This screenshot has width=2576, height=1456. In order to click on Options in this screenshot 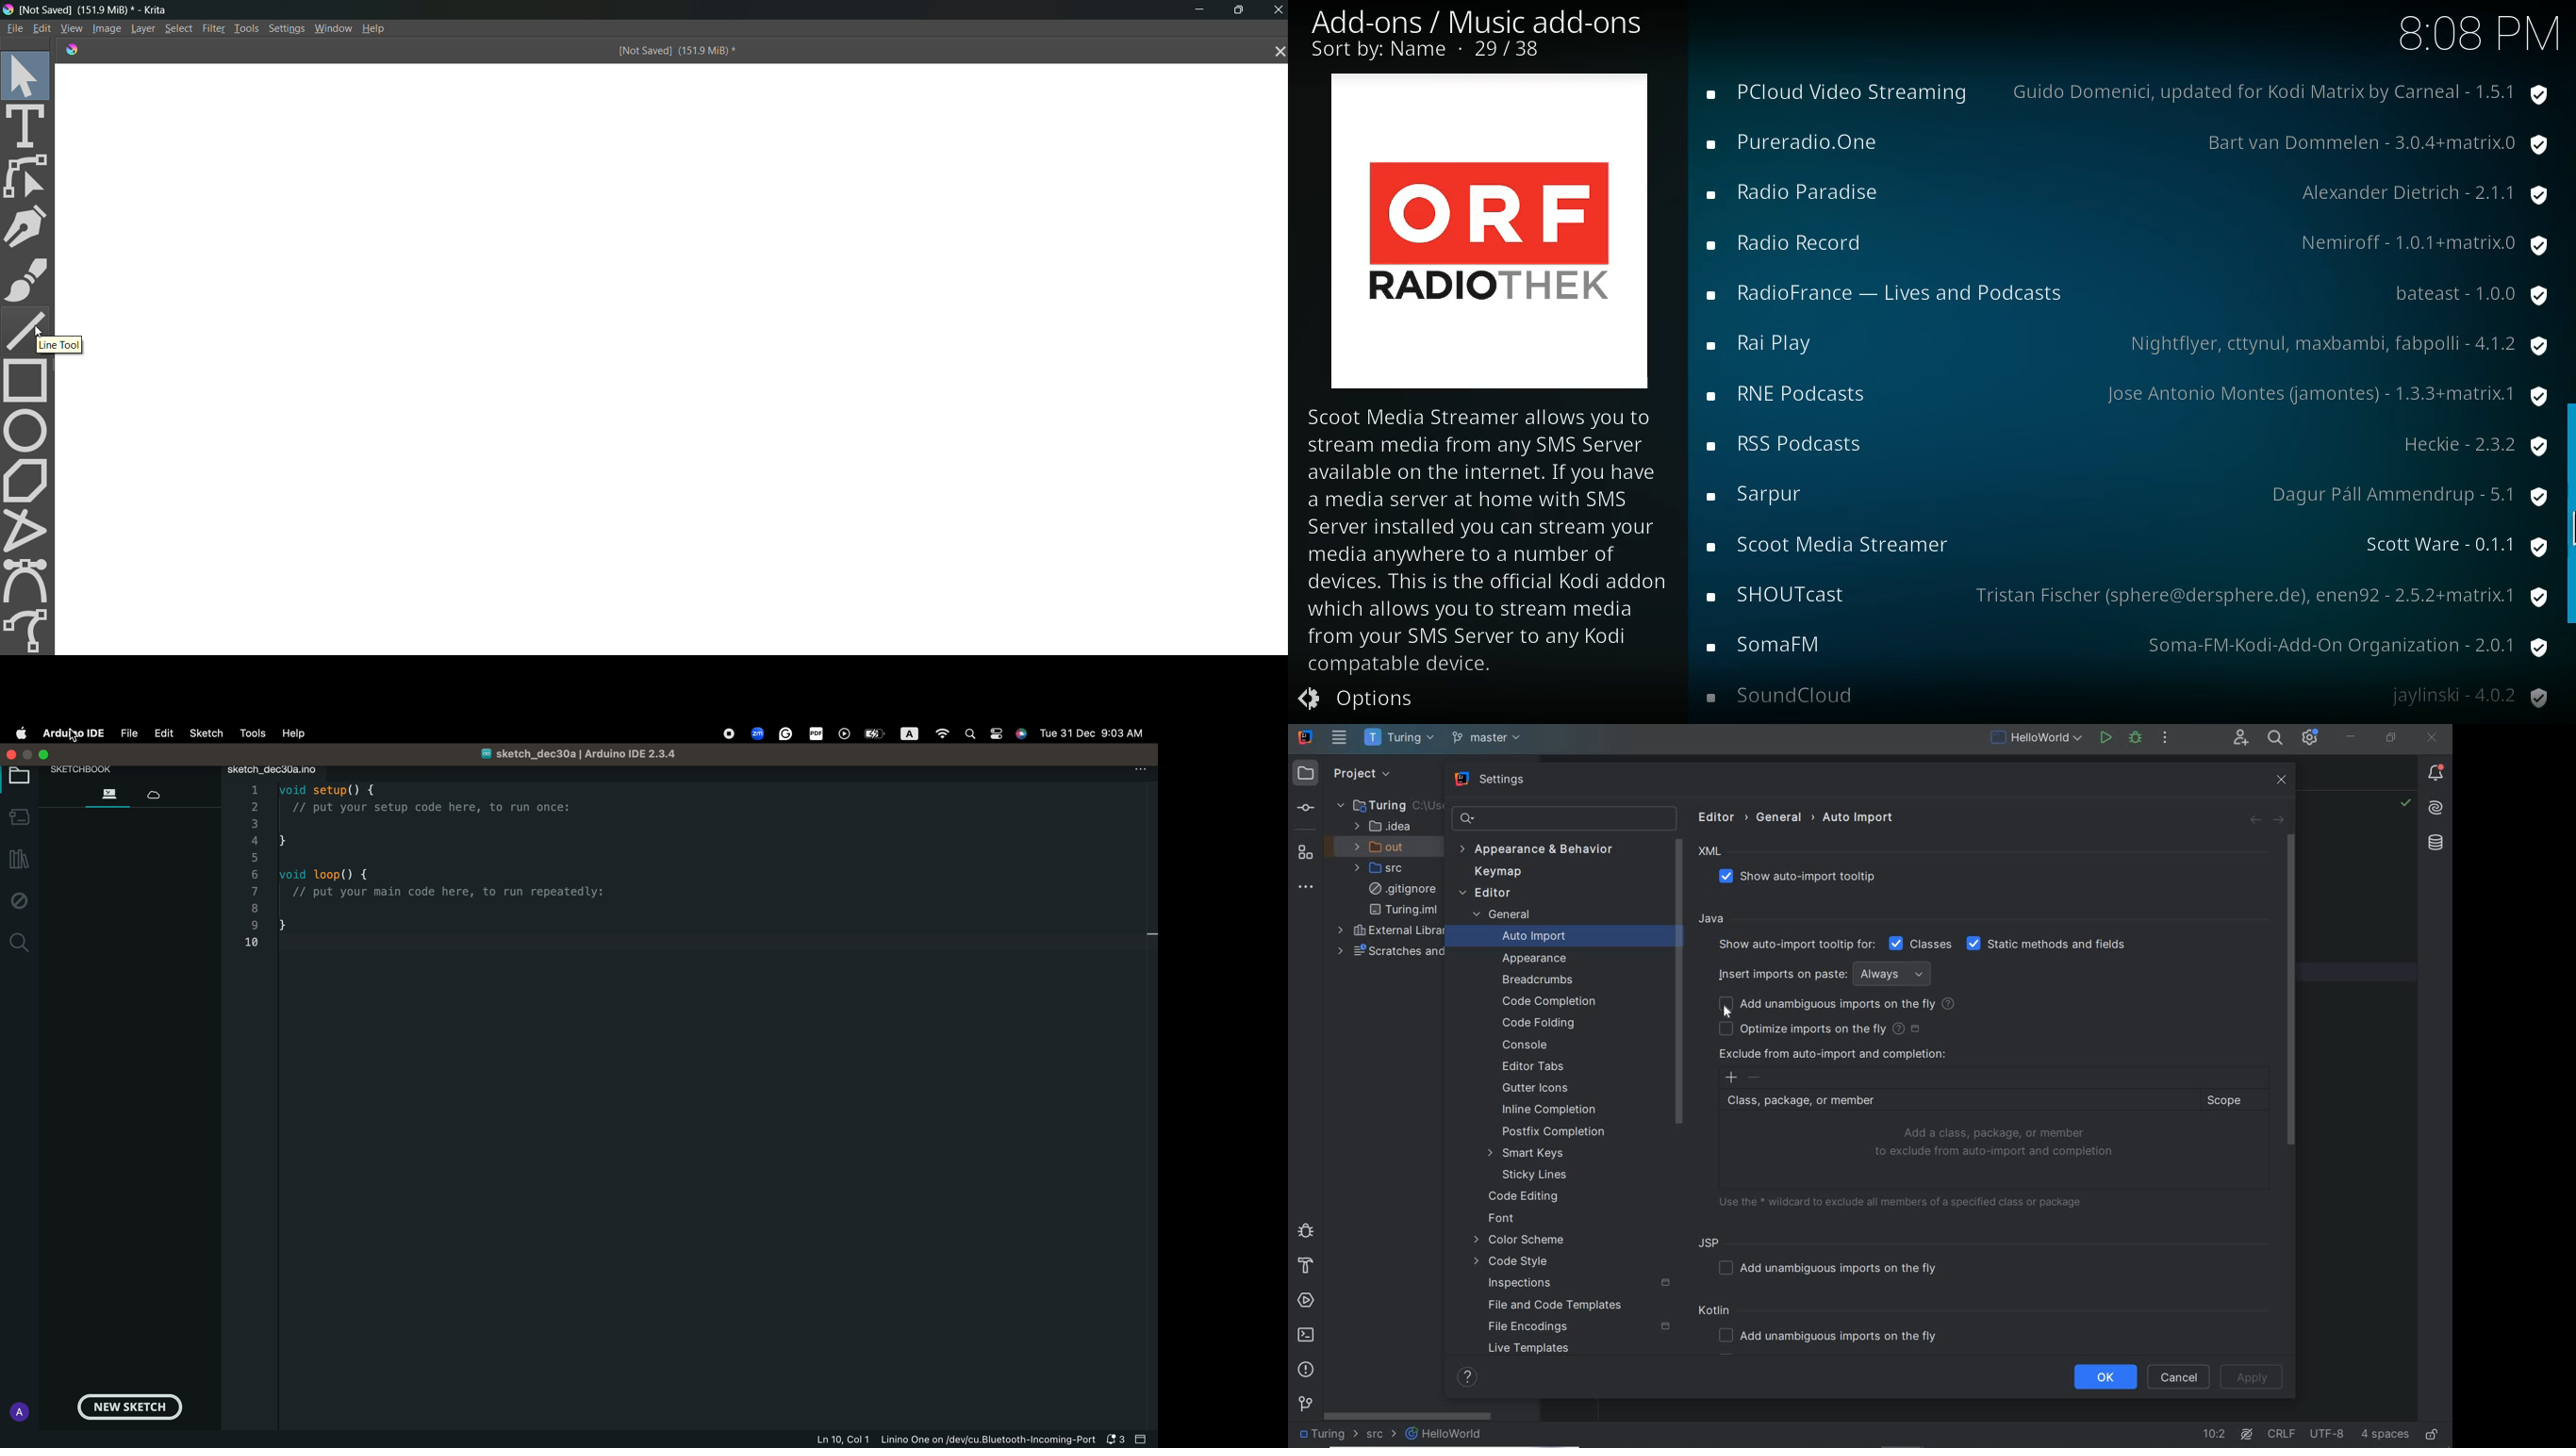, I will do `click(1372, 699)`.